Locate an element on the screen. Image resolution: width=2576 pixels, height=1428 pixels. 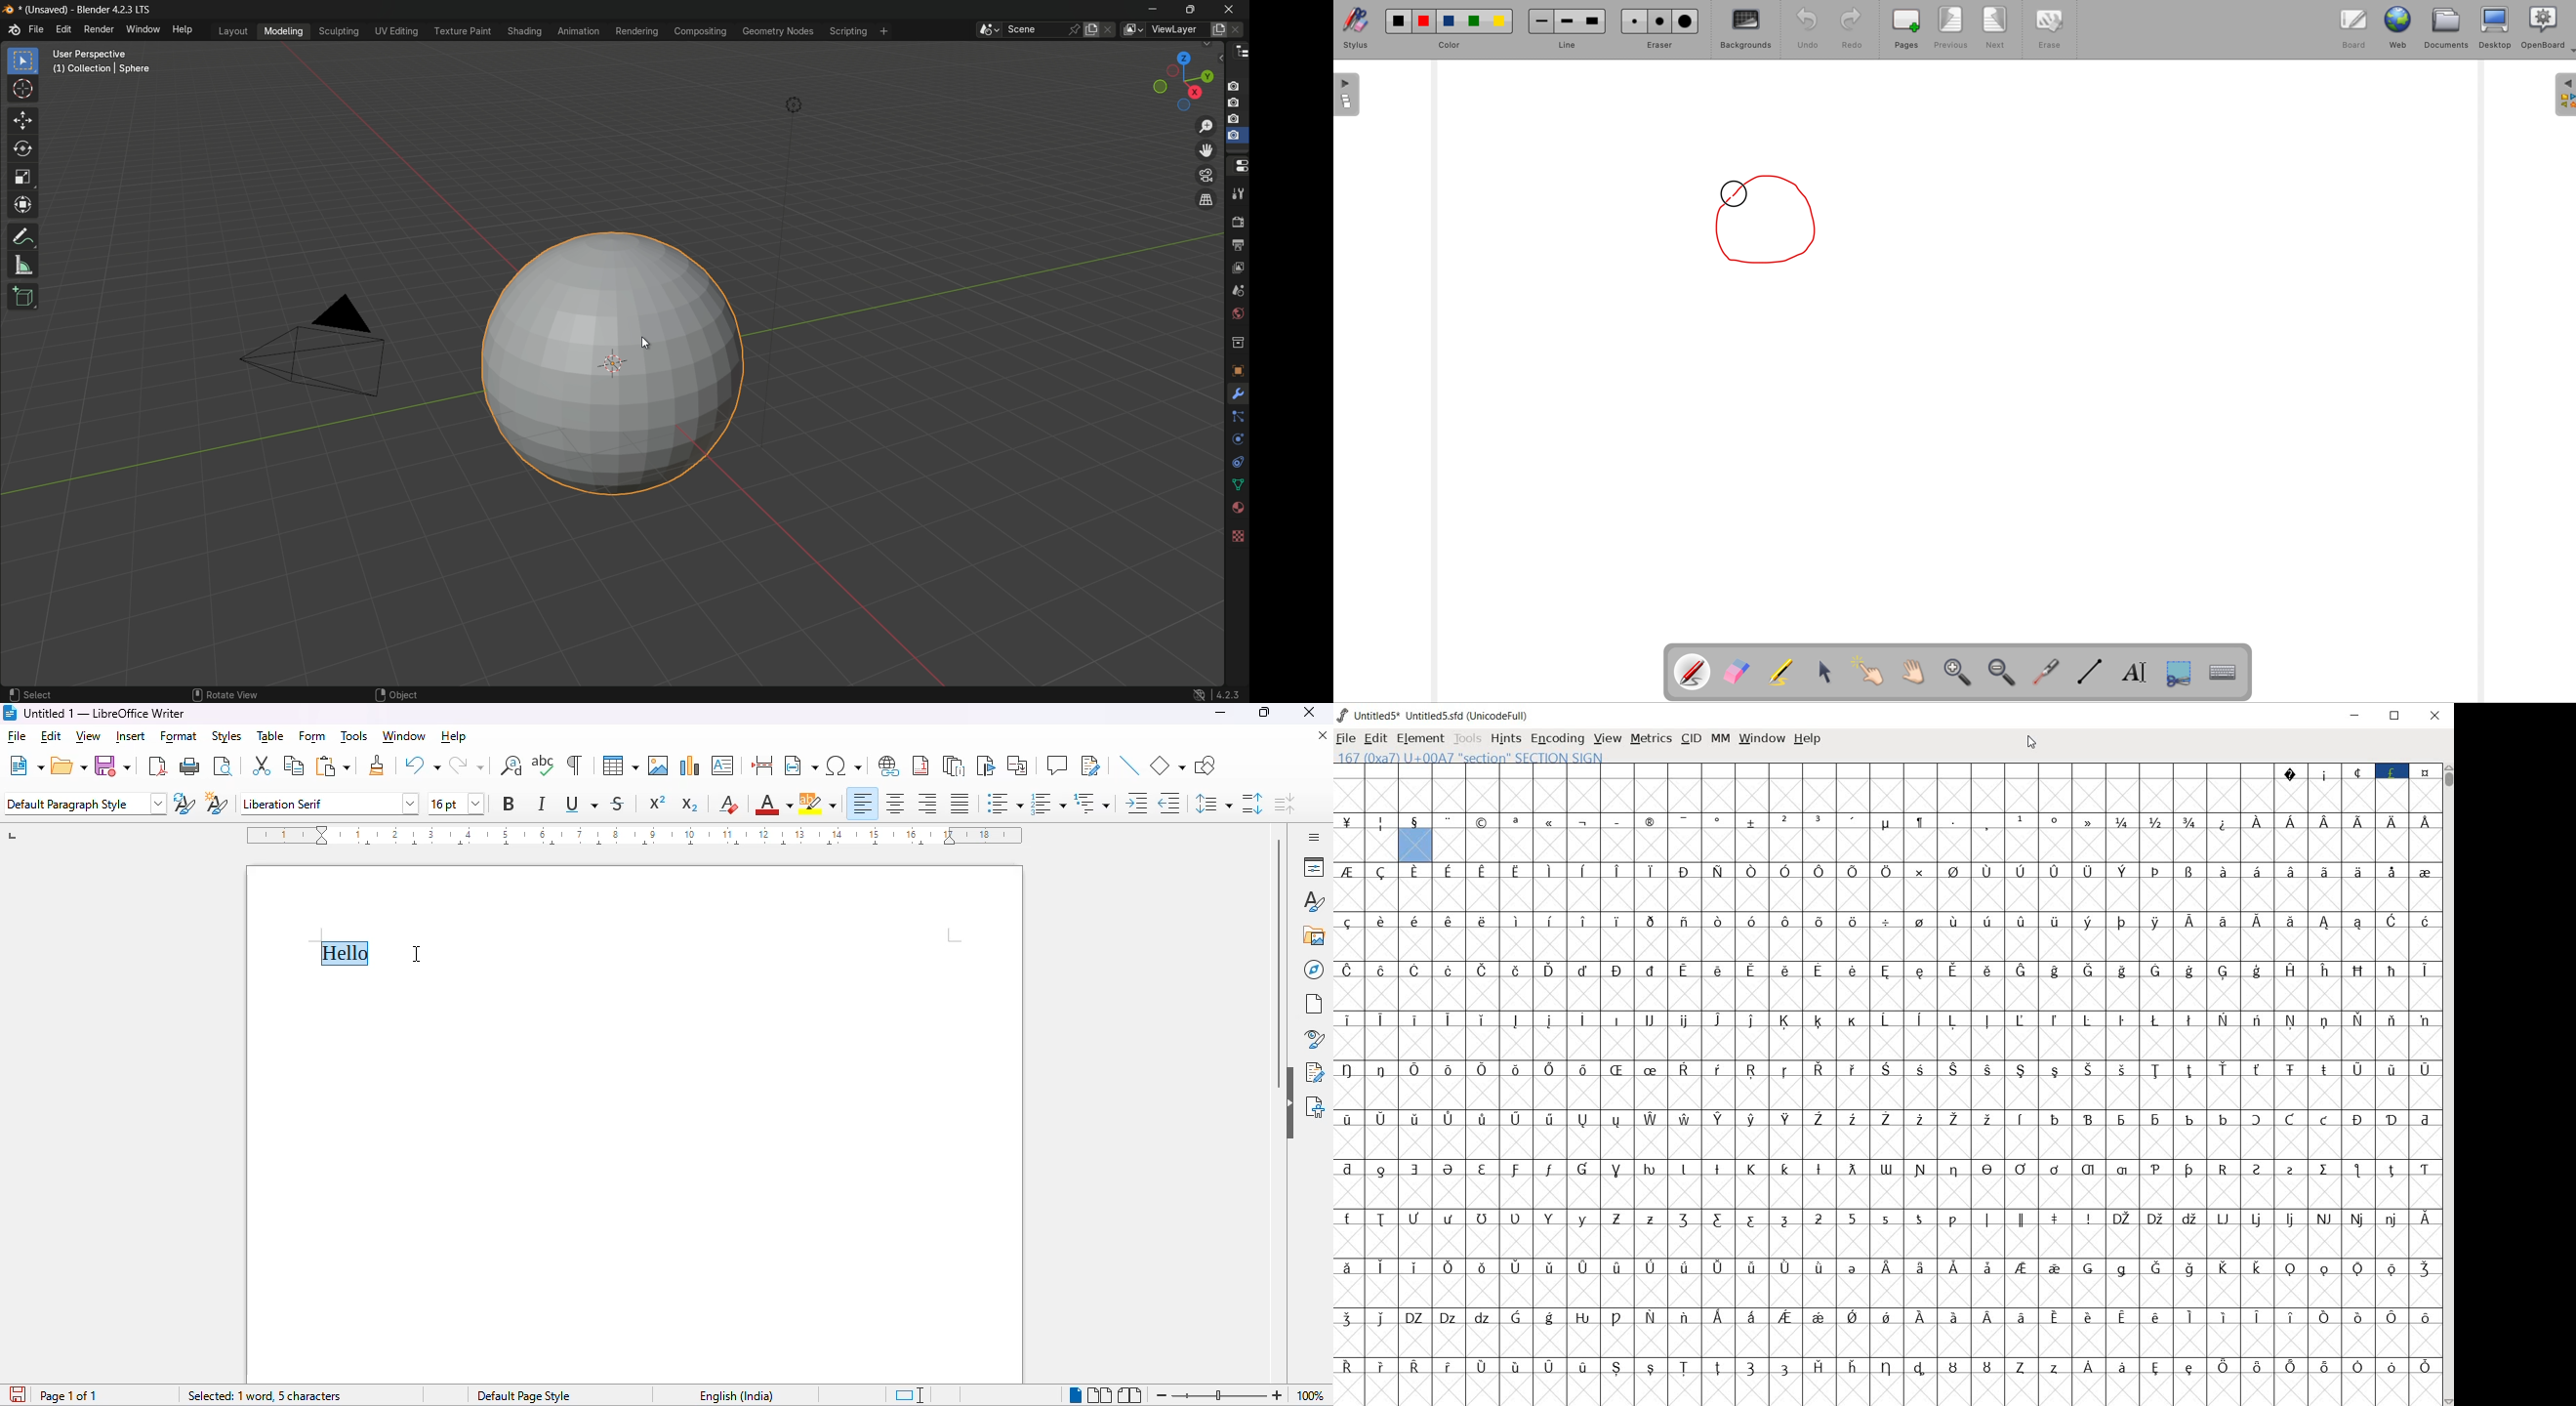
empty cells is located at coordinates (1887, 1141).